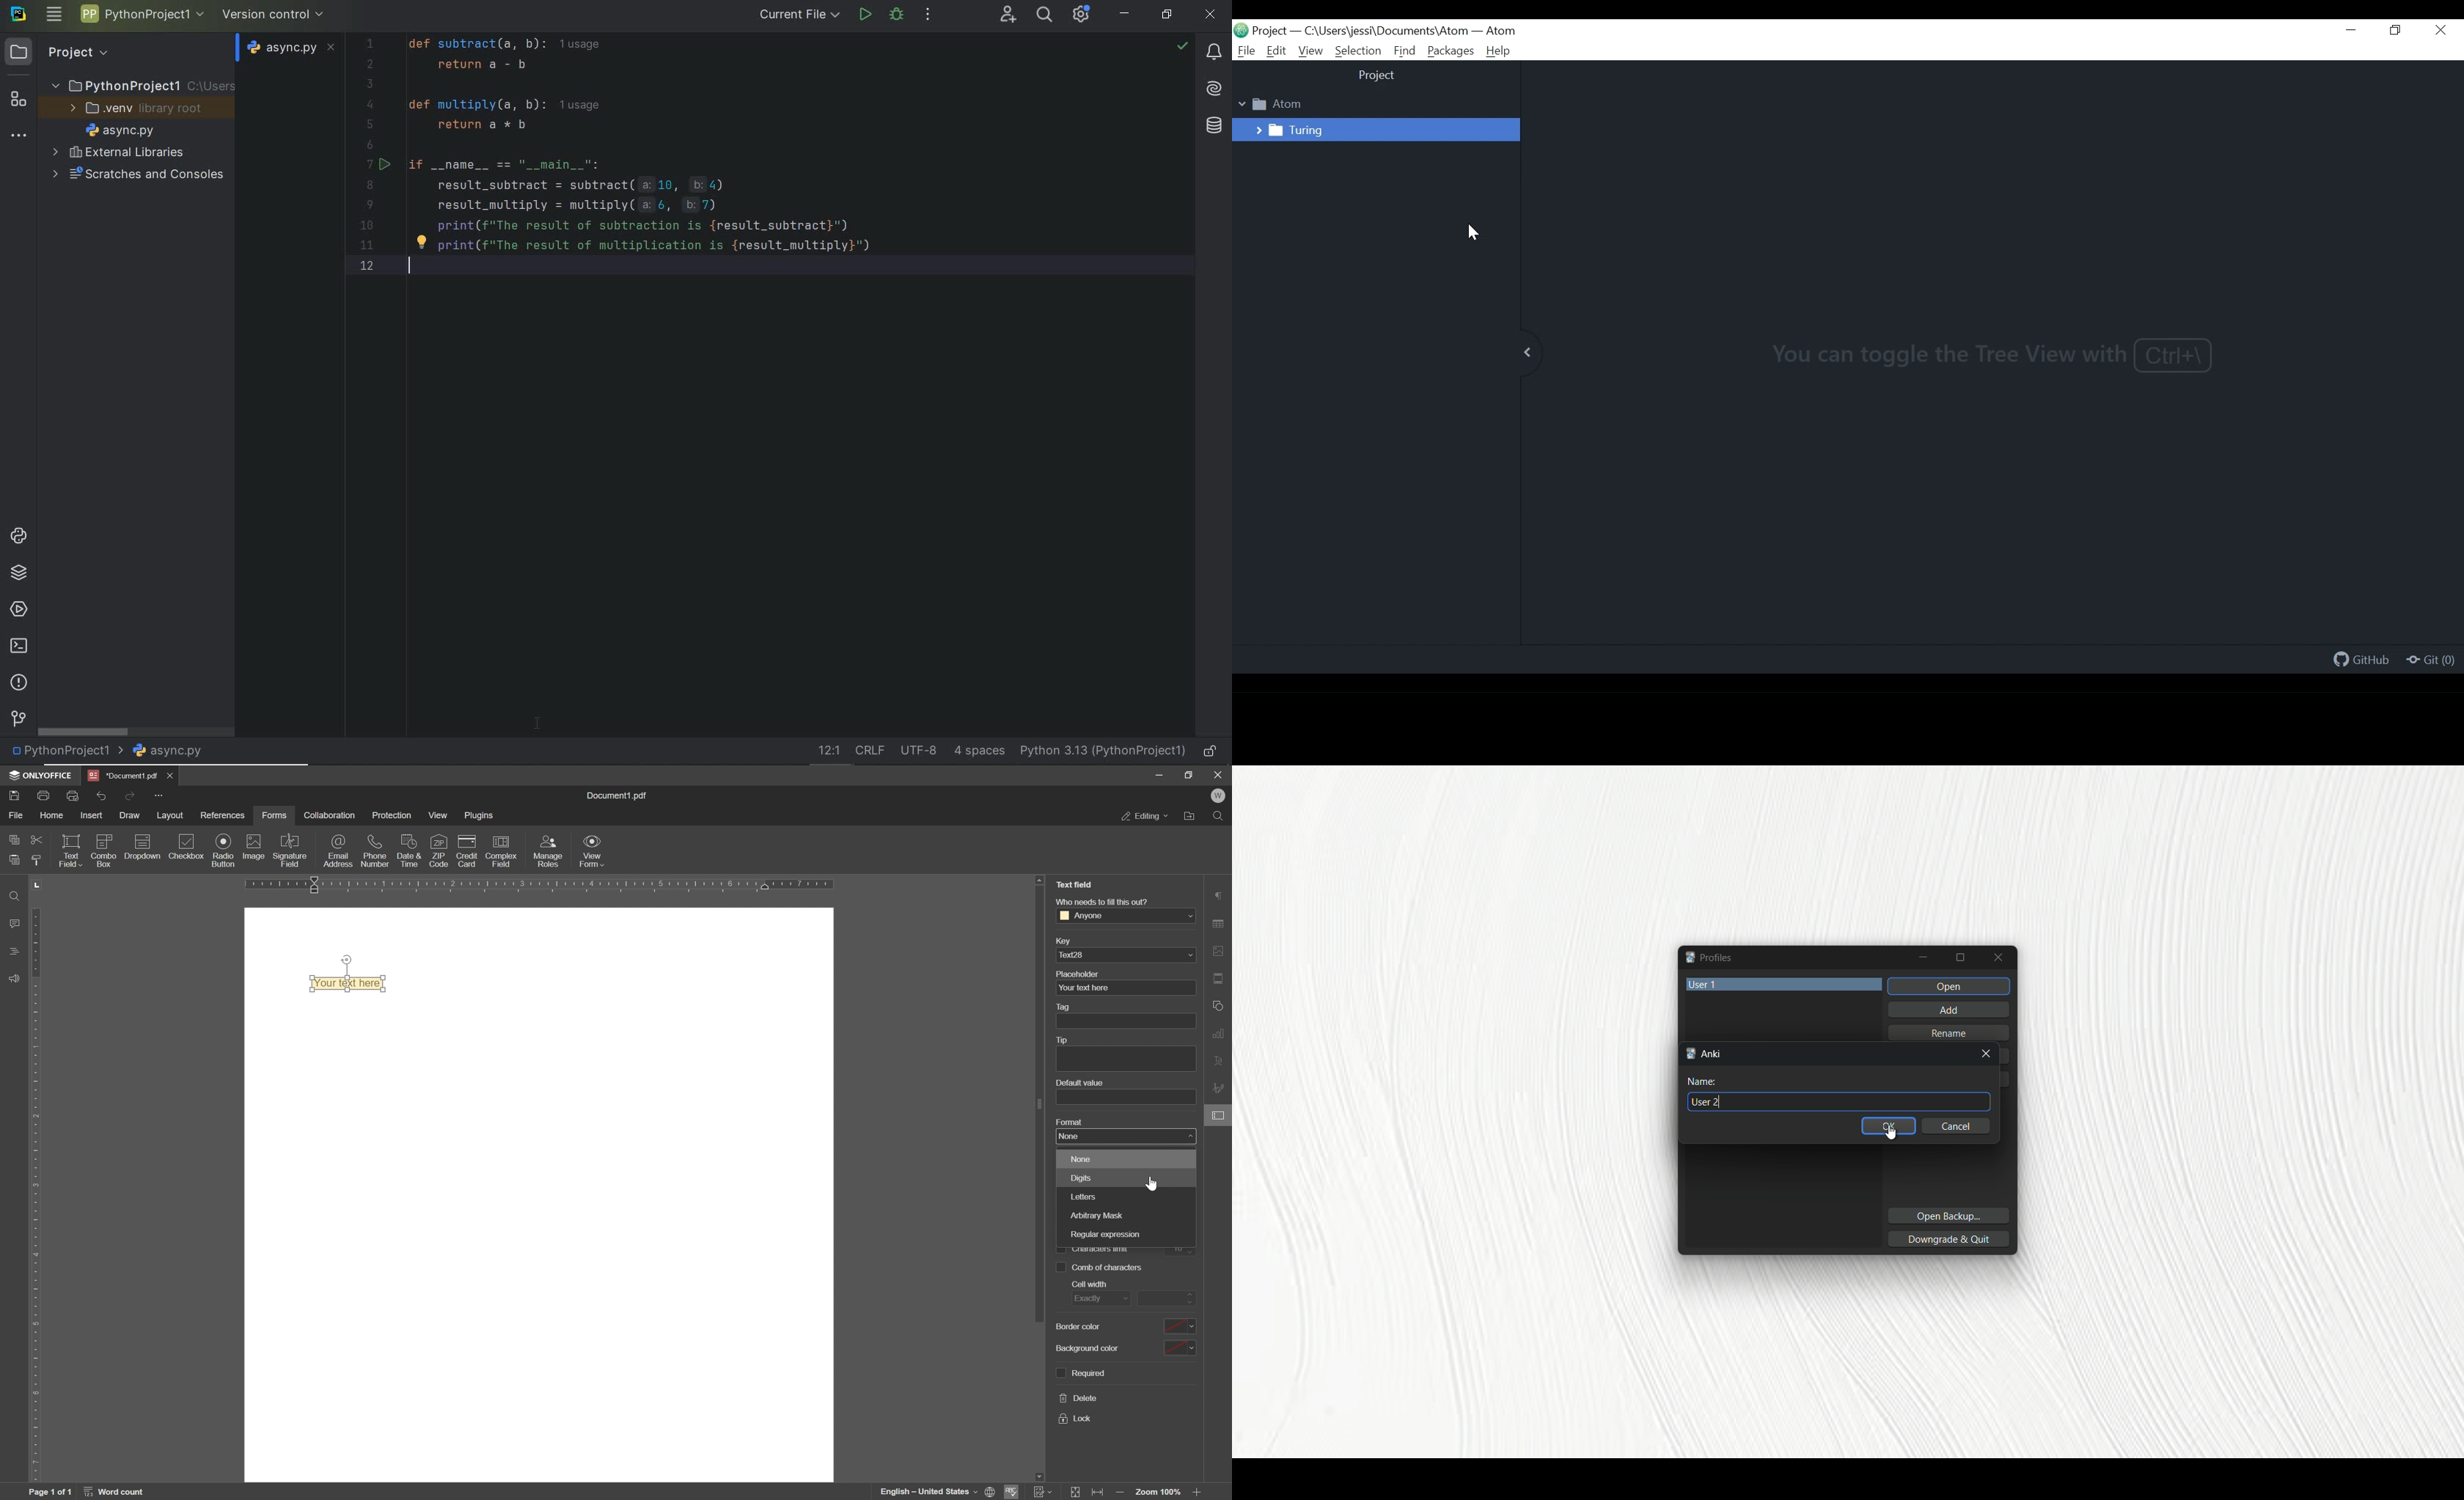 Image resolution: width=2464 pixels, height=1512 pixels. I want to click on name, so click(1705, 1082).